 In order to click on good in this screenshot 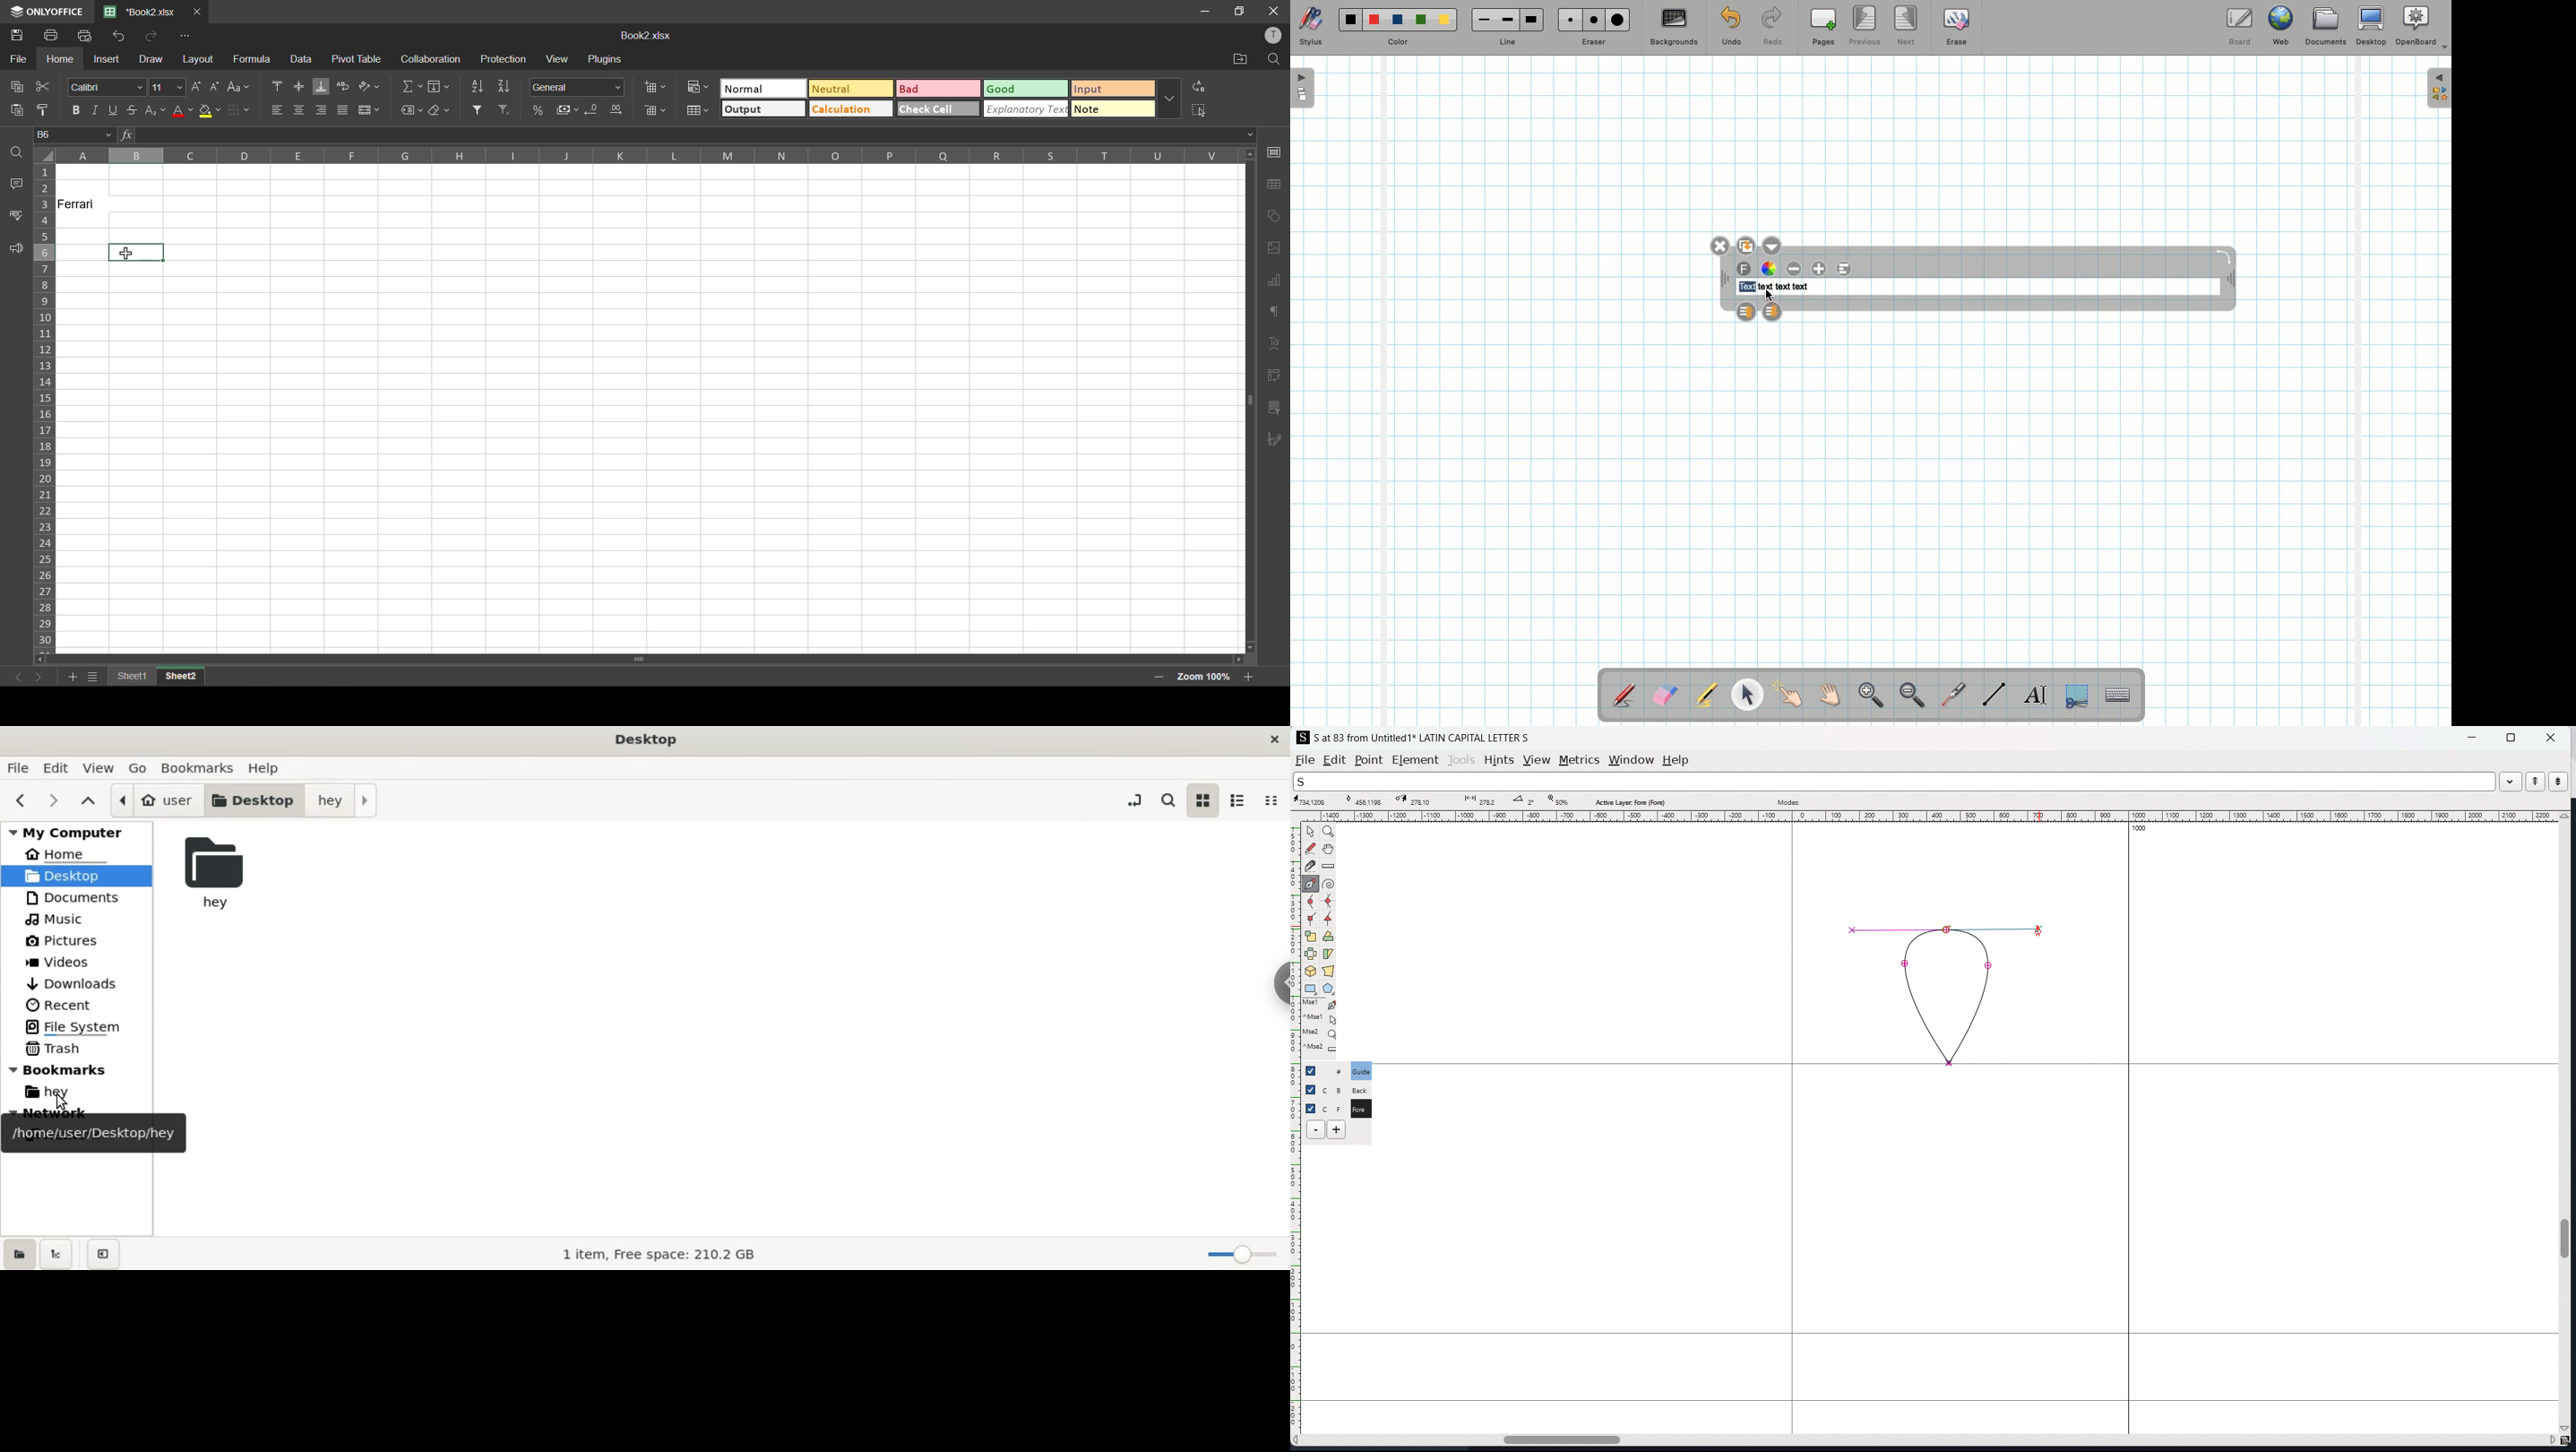, I will do `click(1026, 89)`.